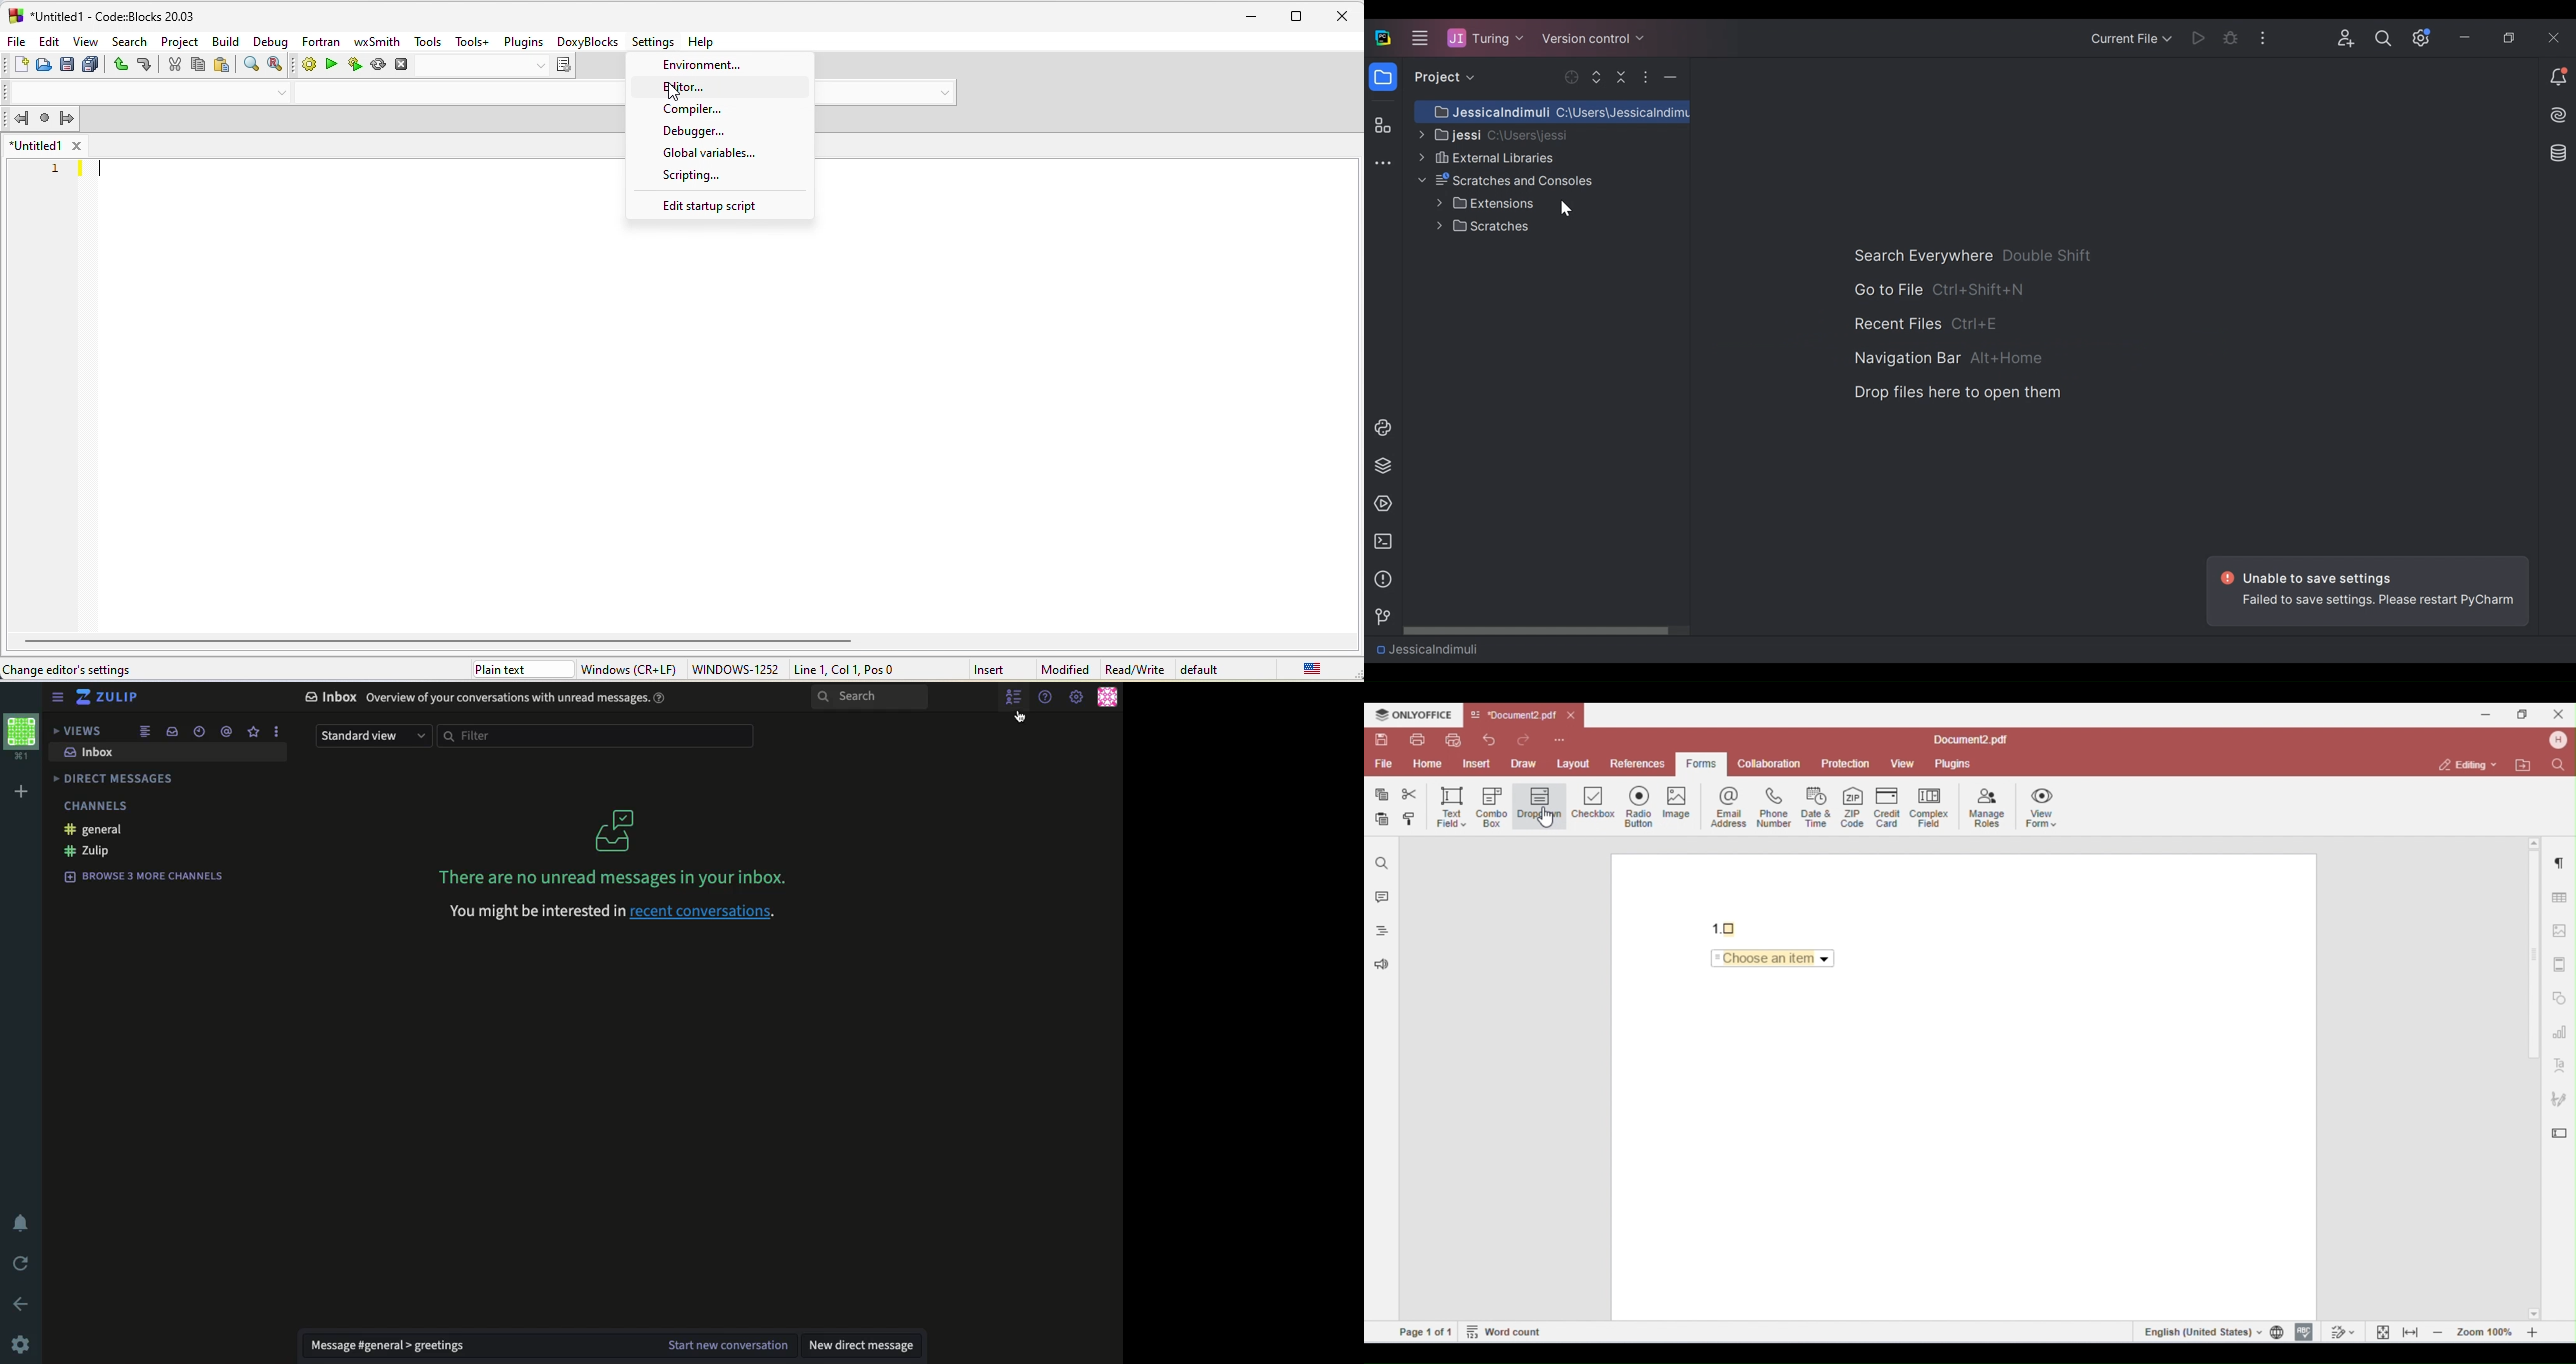 This screenshot has width=2576, height=1372. Describe the element at coordinates (2560, 115) in the screenshot. I see `AI Assistant` at that location.